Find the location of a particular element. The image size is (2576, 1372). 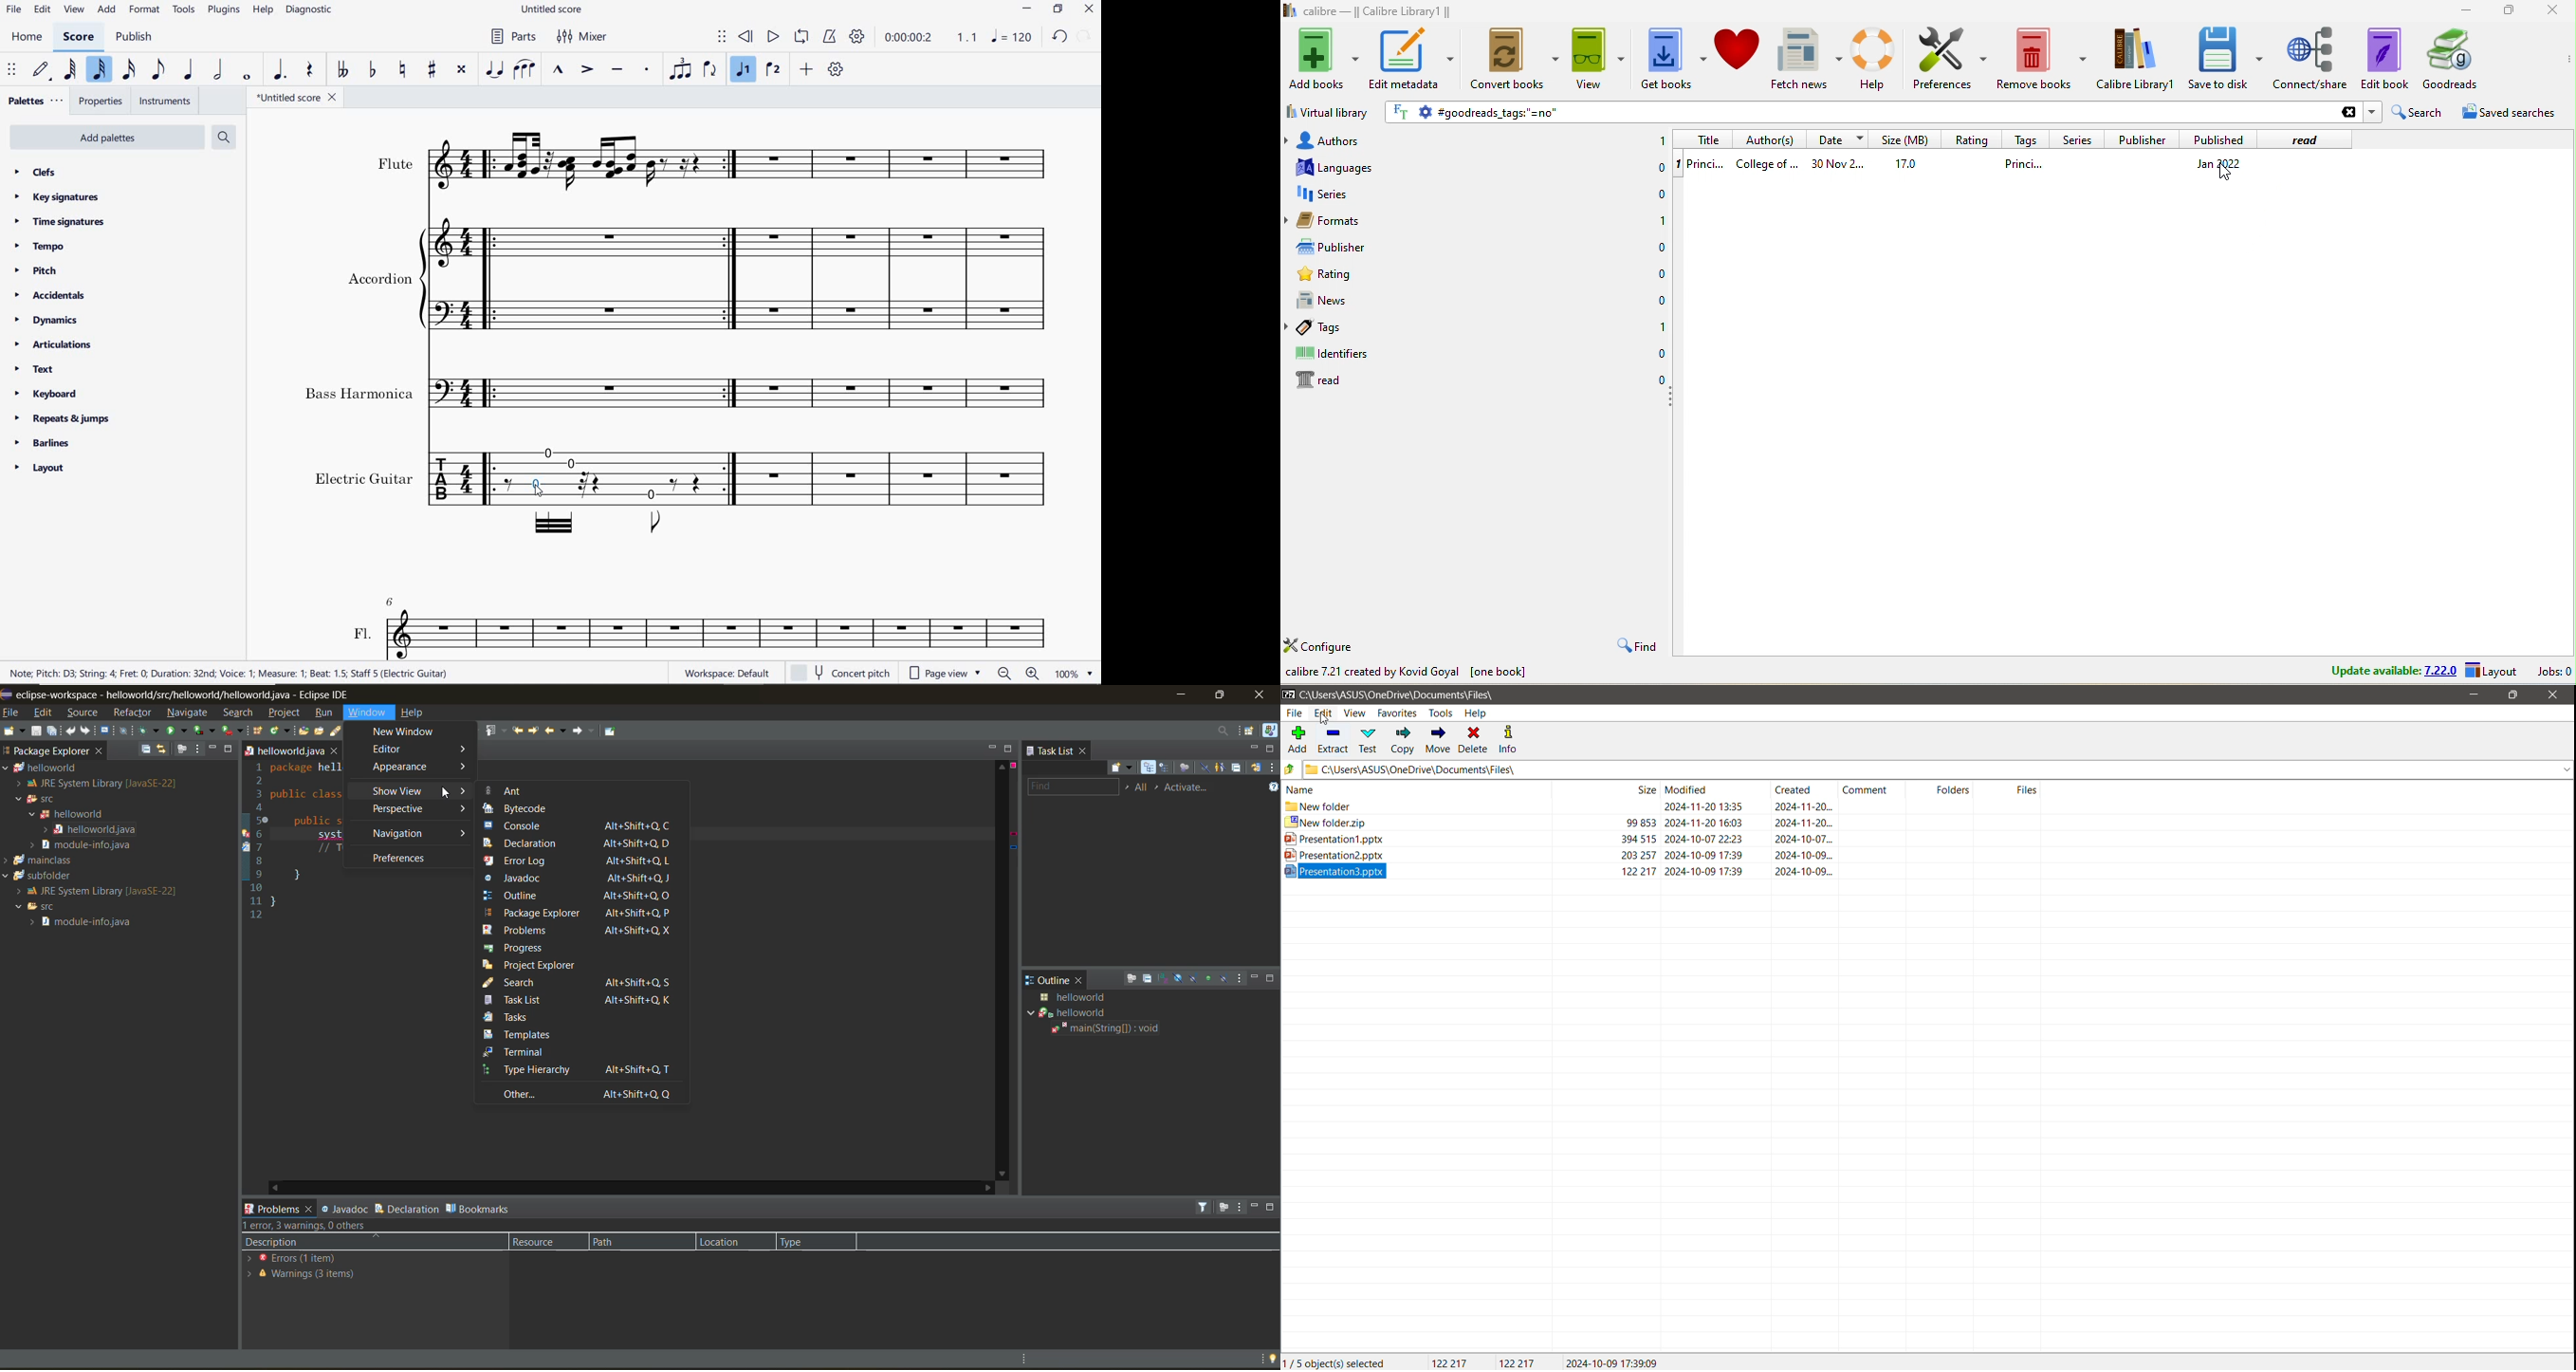

key signatures is located at coordinates (58, 198).